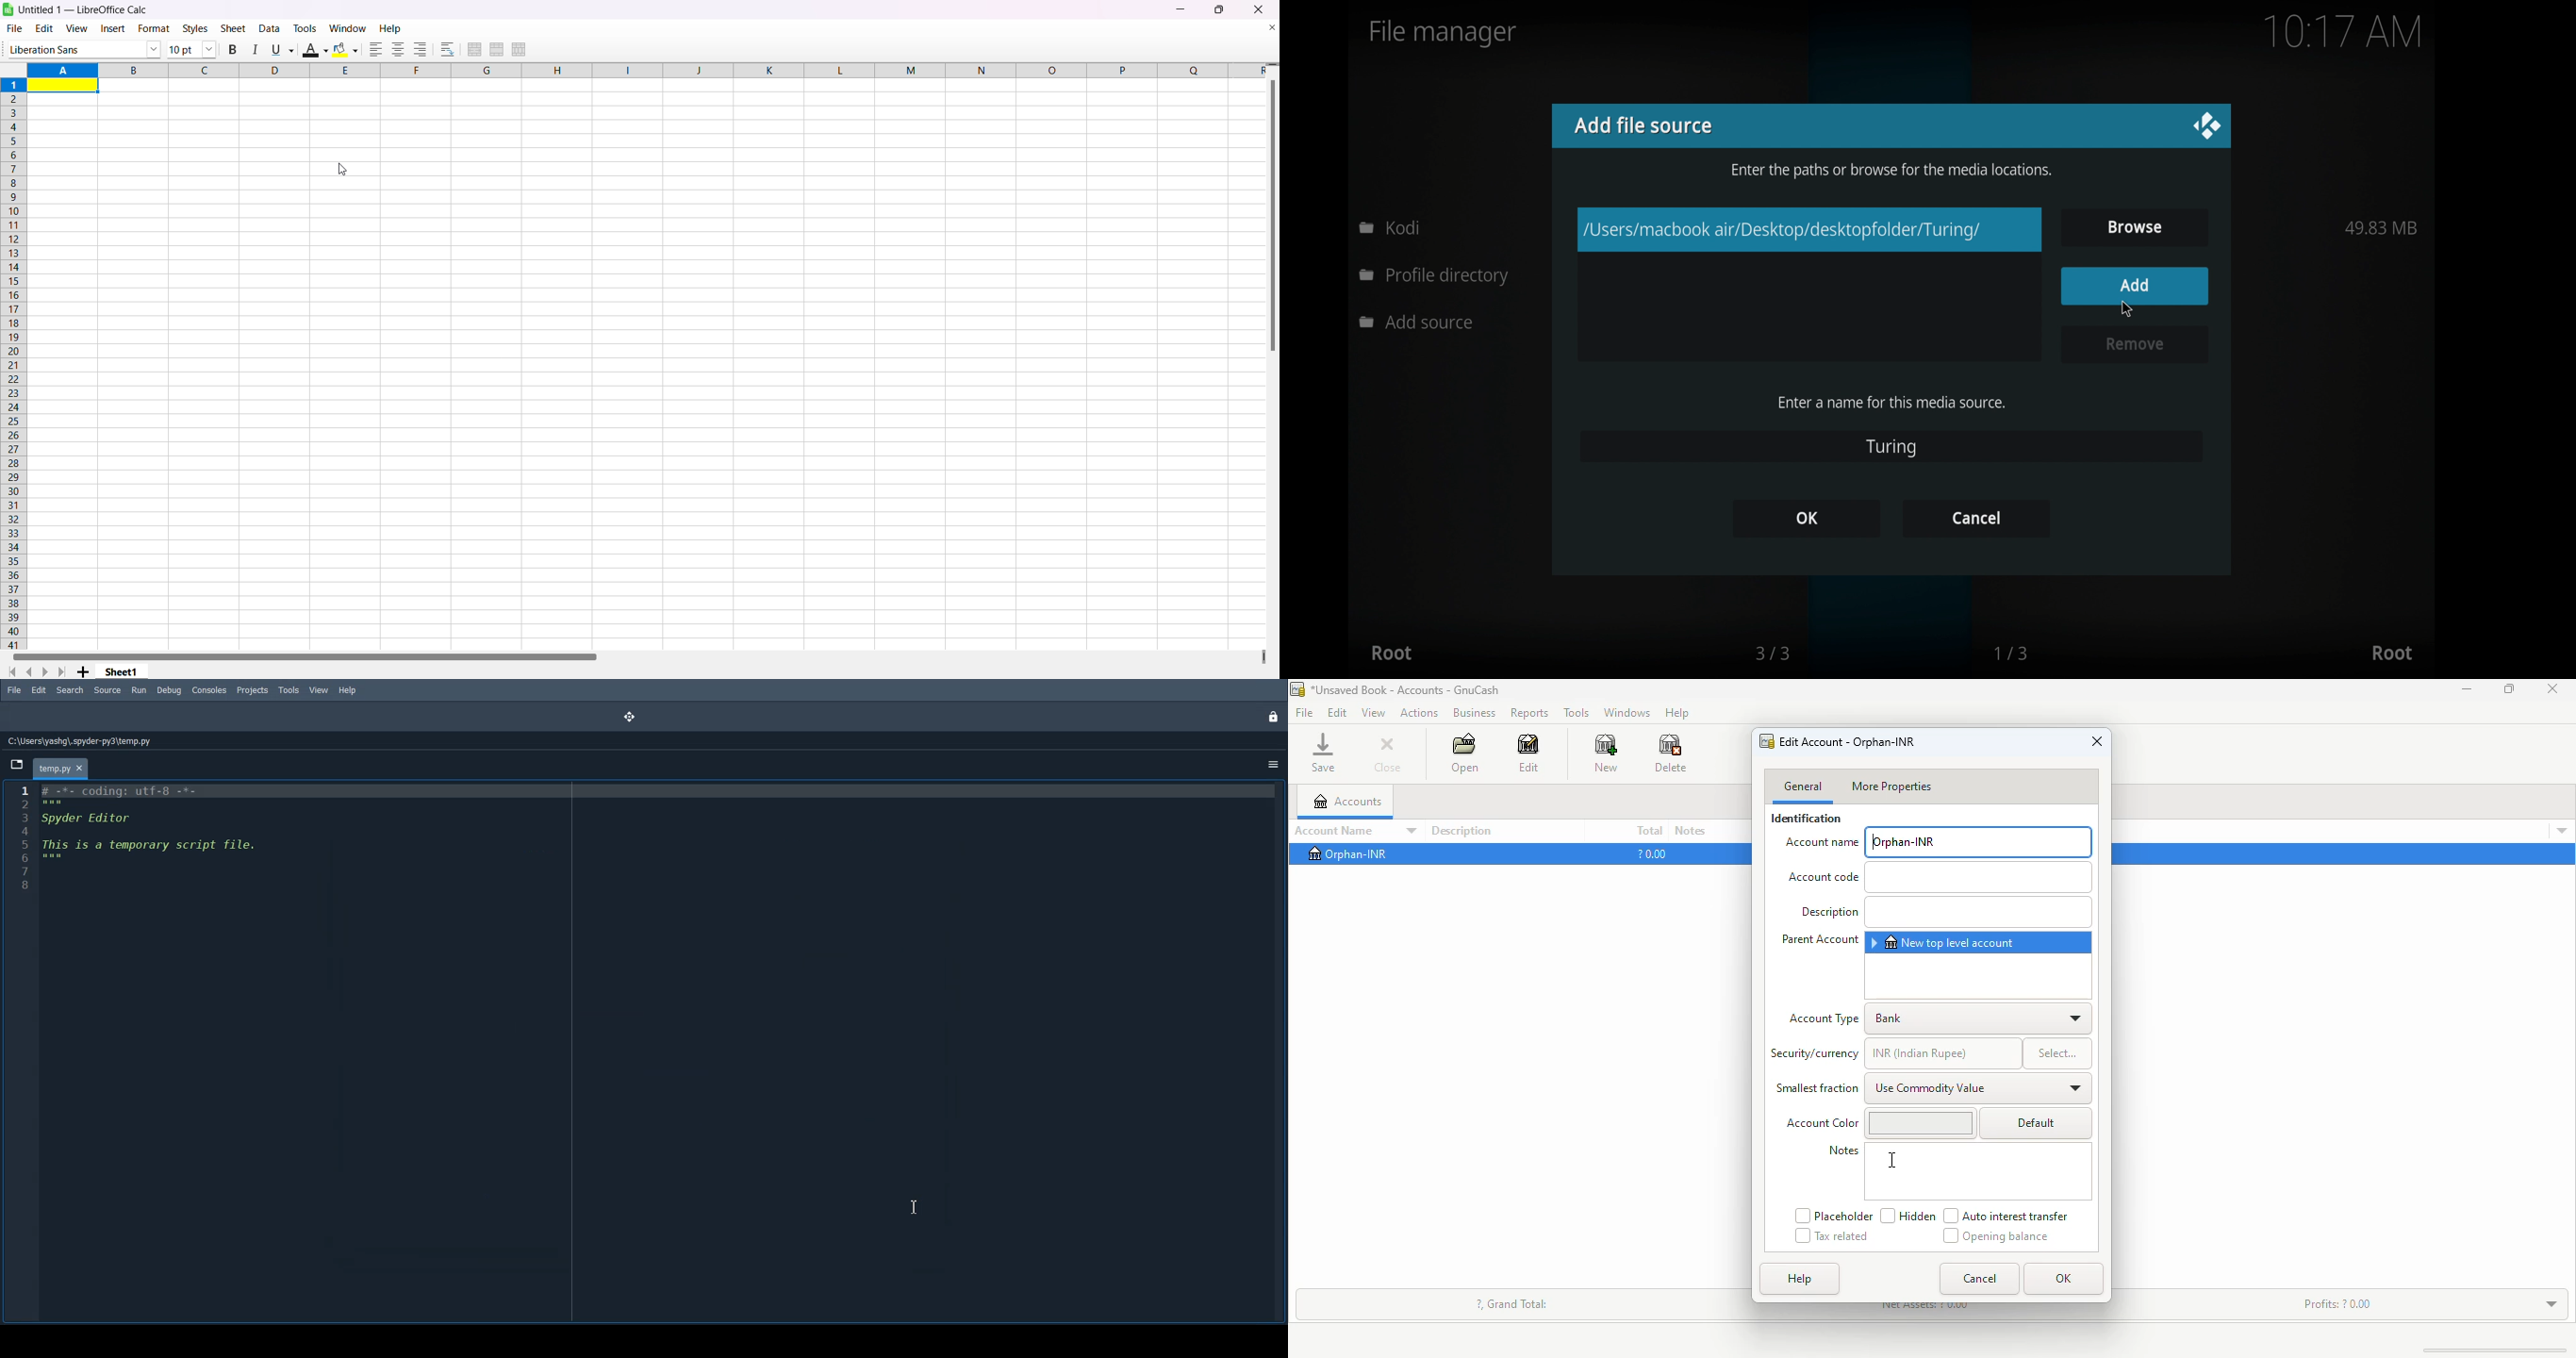  What do you see at coordinates (2381, 228) in the screenshot?
I see `49.83 MB` at bounding box center [2381, 228].